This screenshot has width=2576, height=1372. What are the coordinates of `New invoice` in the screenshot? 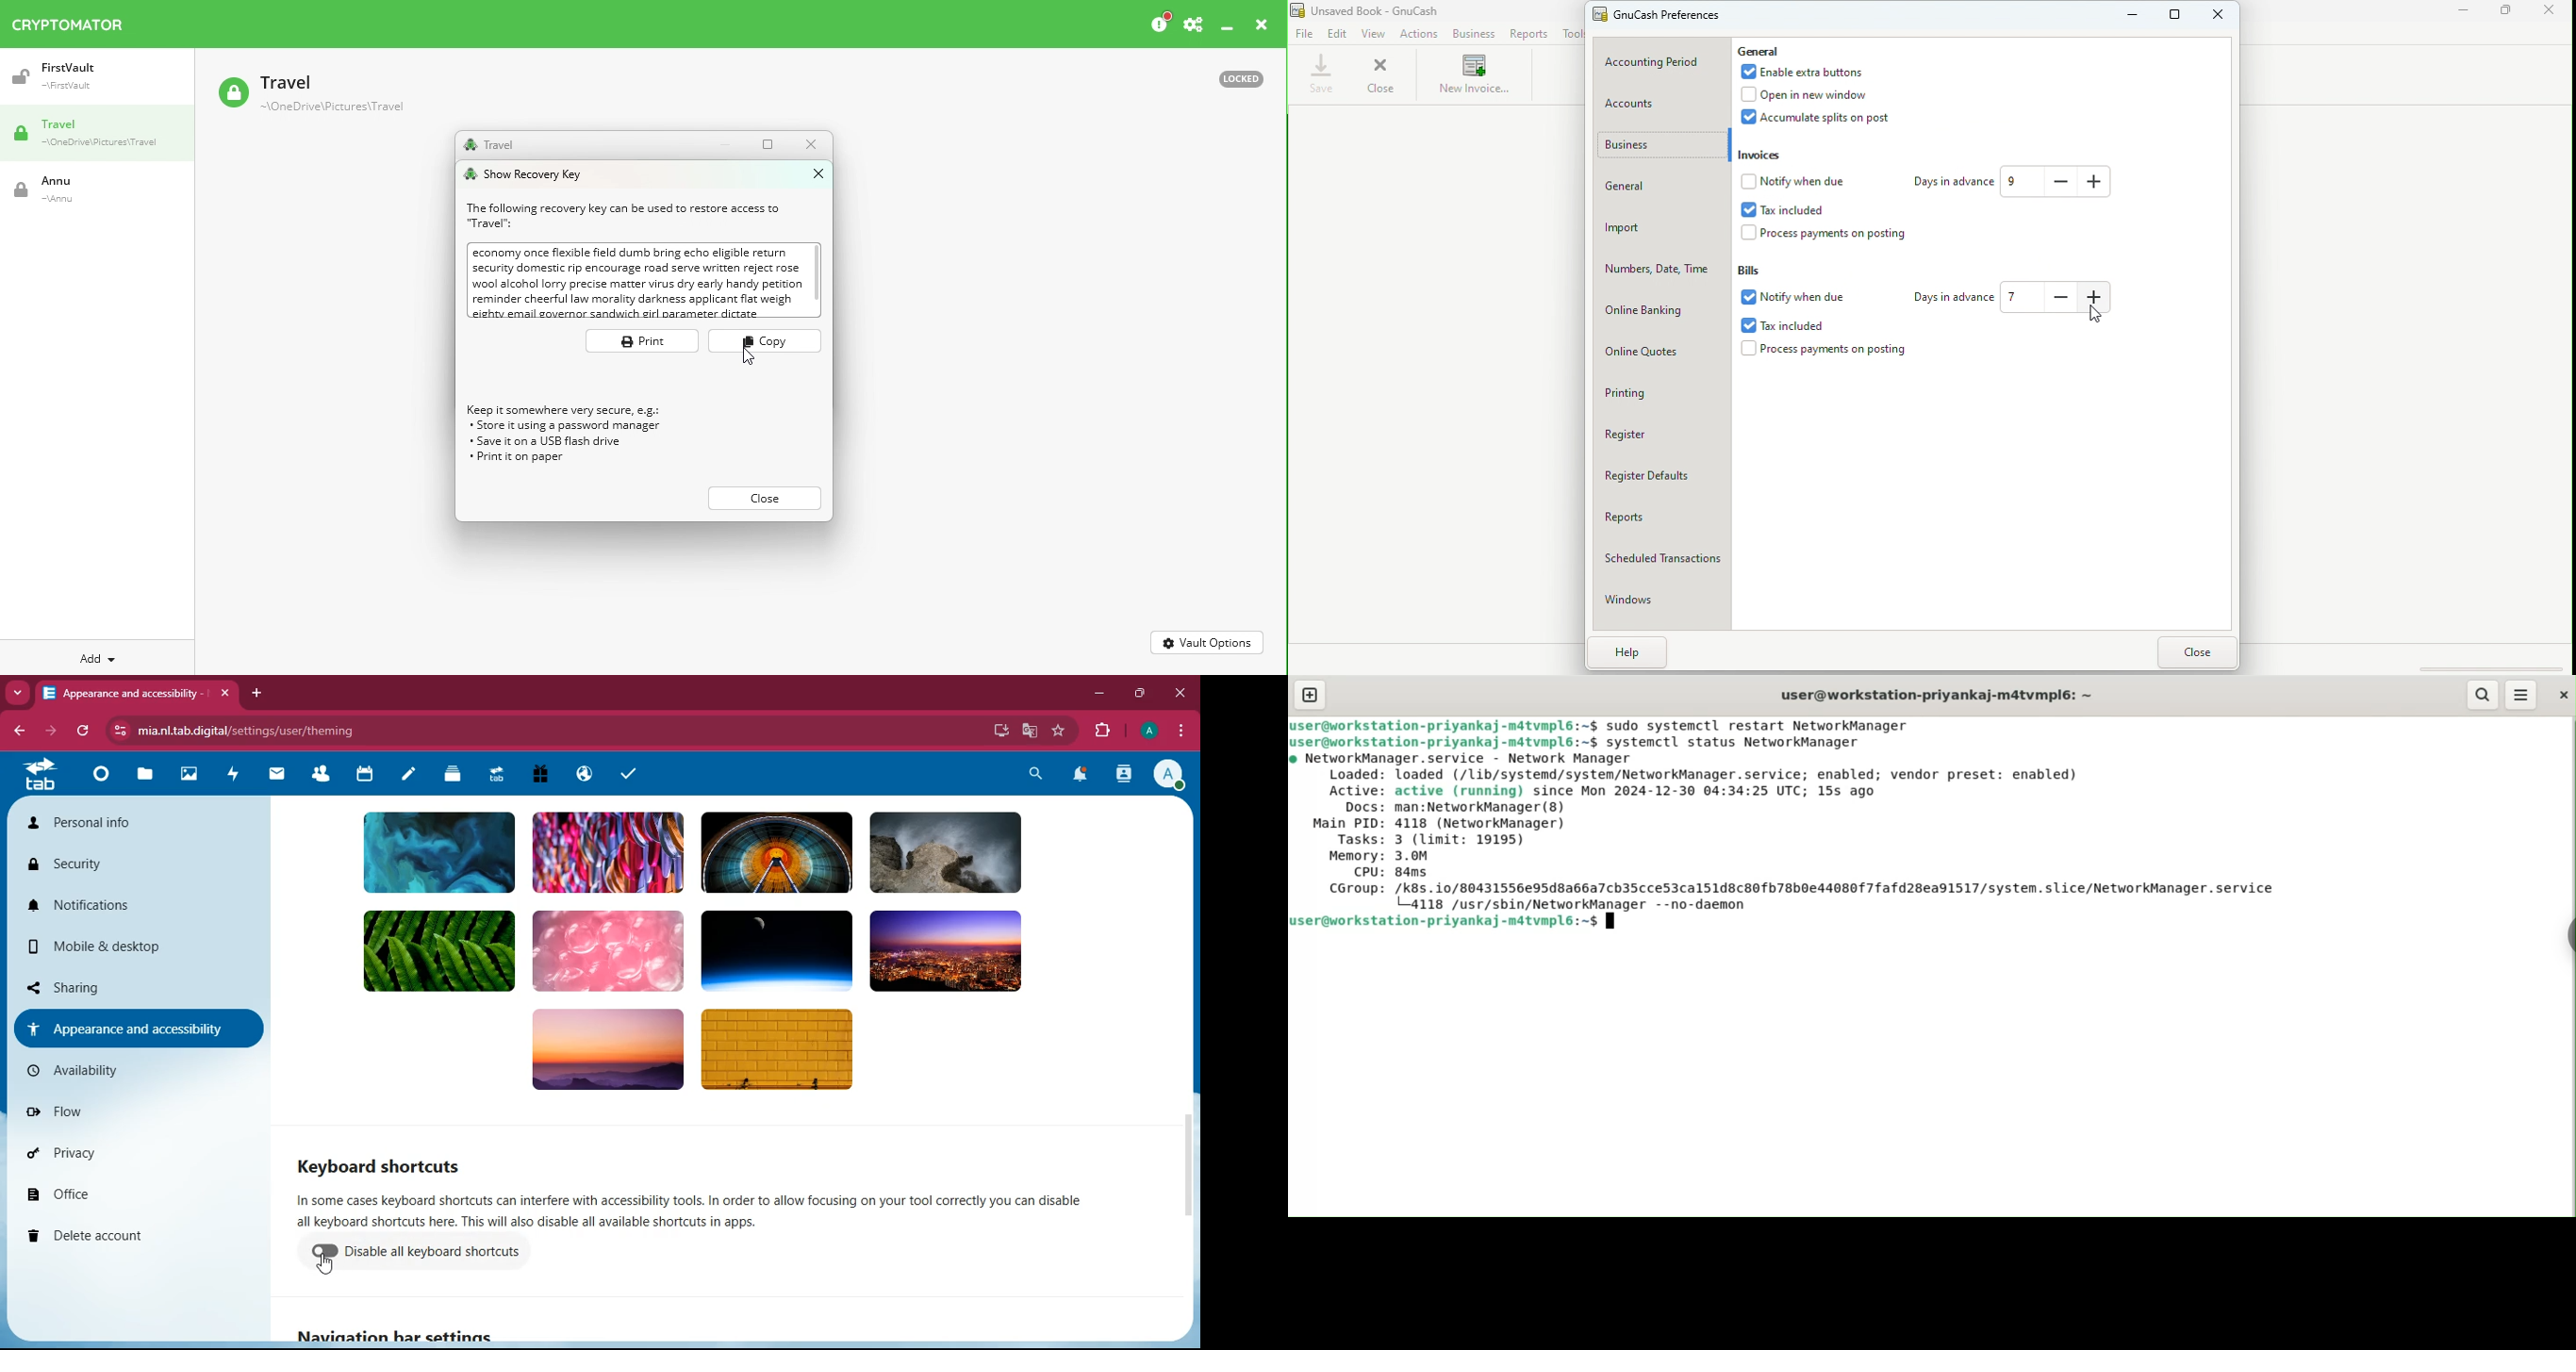 It's located at (1471, 76).